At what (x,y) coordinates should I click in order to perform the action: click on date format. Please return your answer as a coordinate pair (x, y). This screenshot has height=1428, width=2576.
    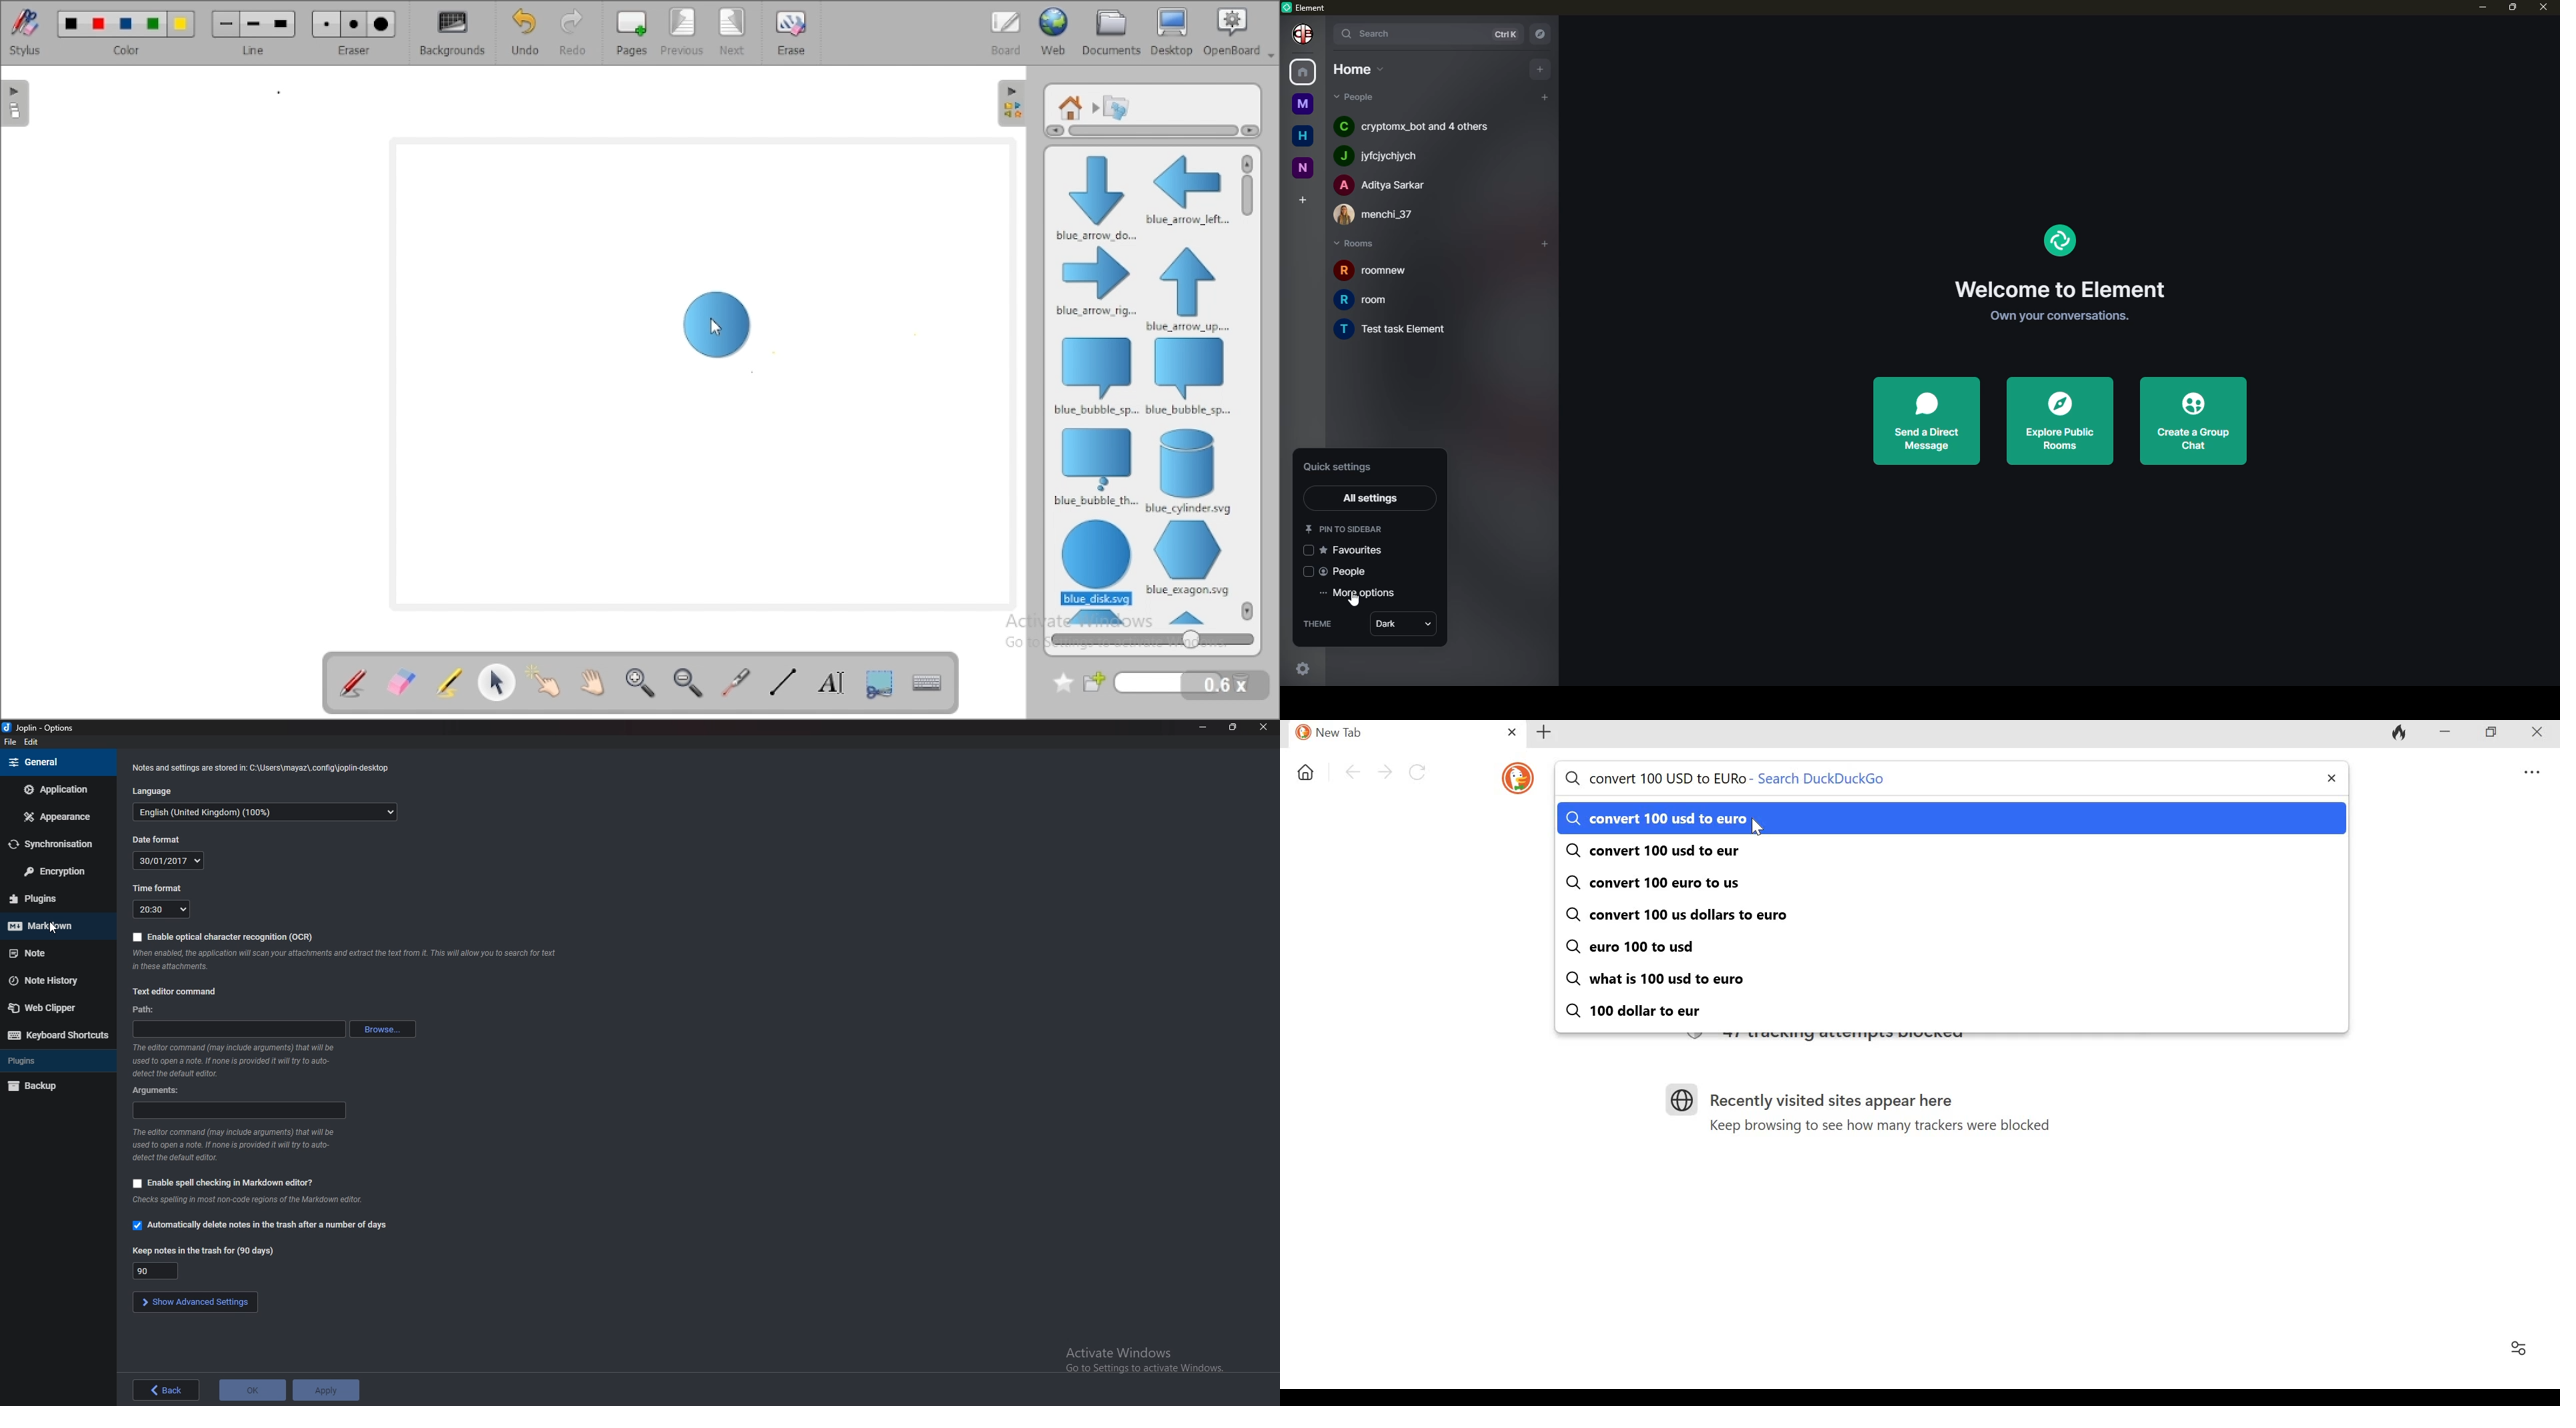
    Looking at the image, I should click on (167, 861).